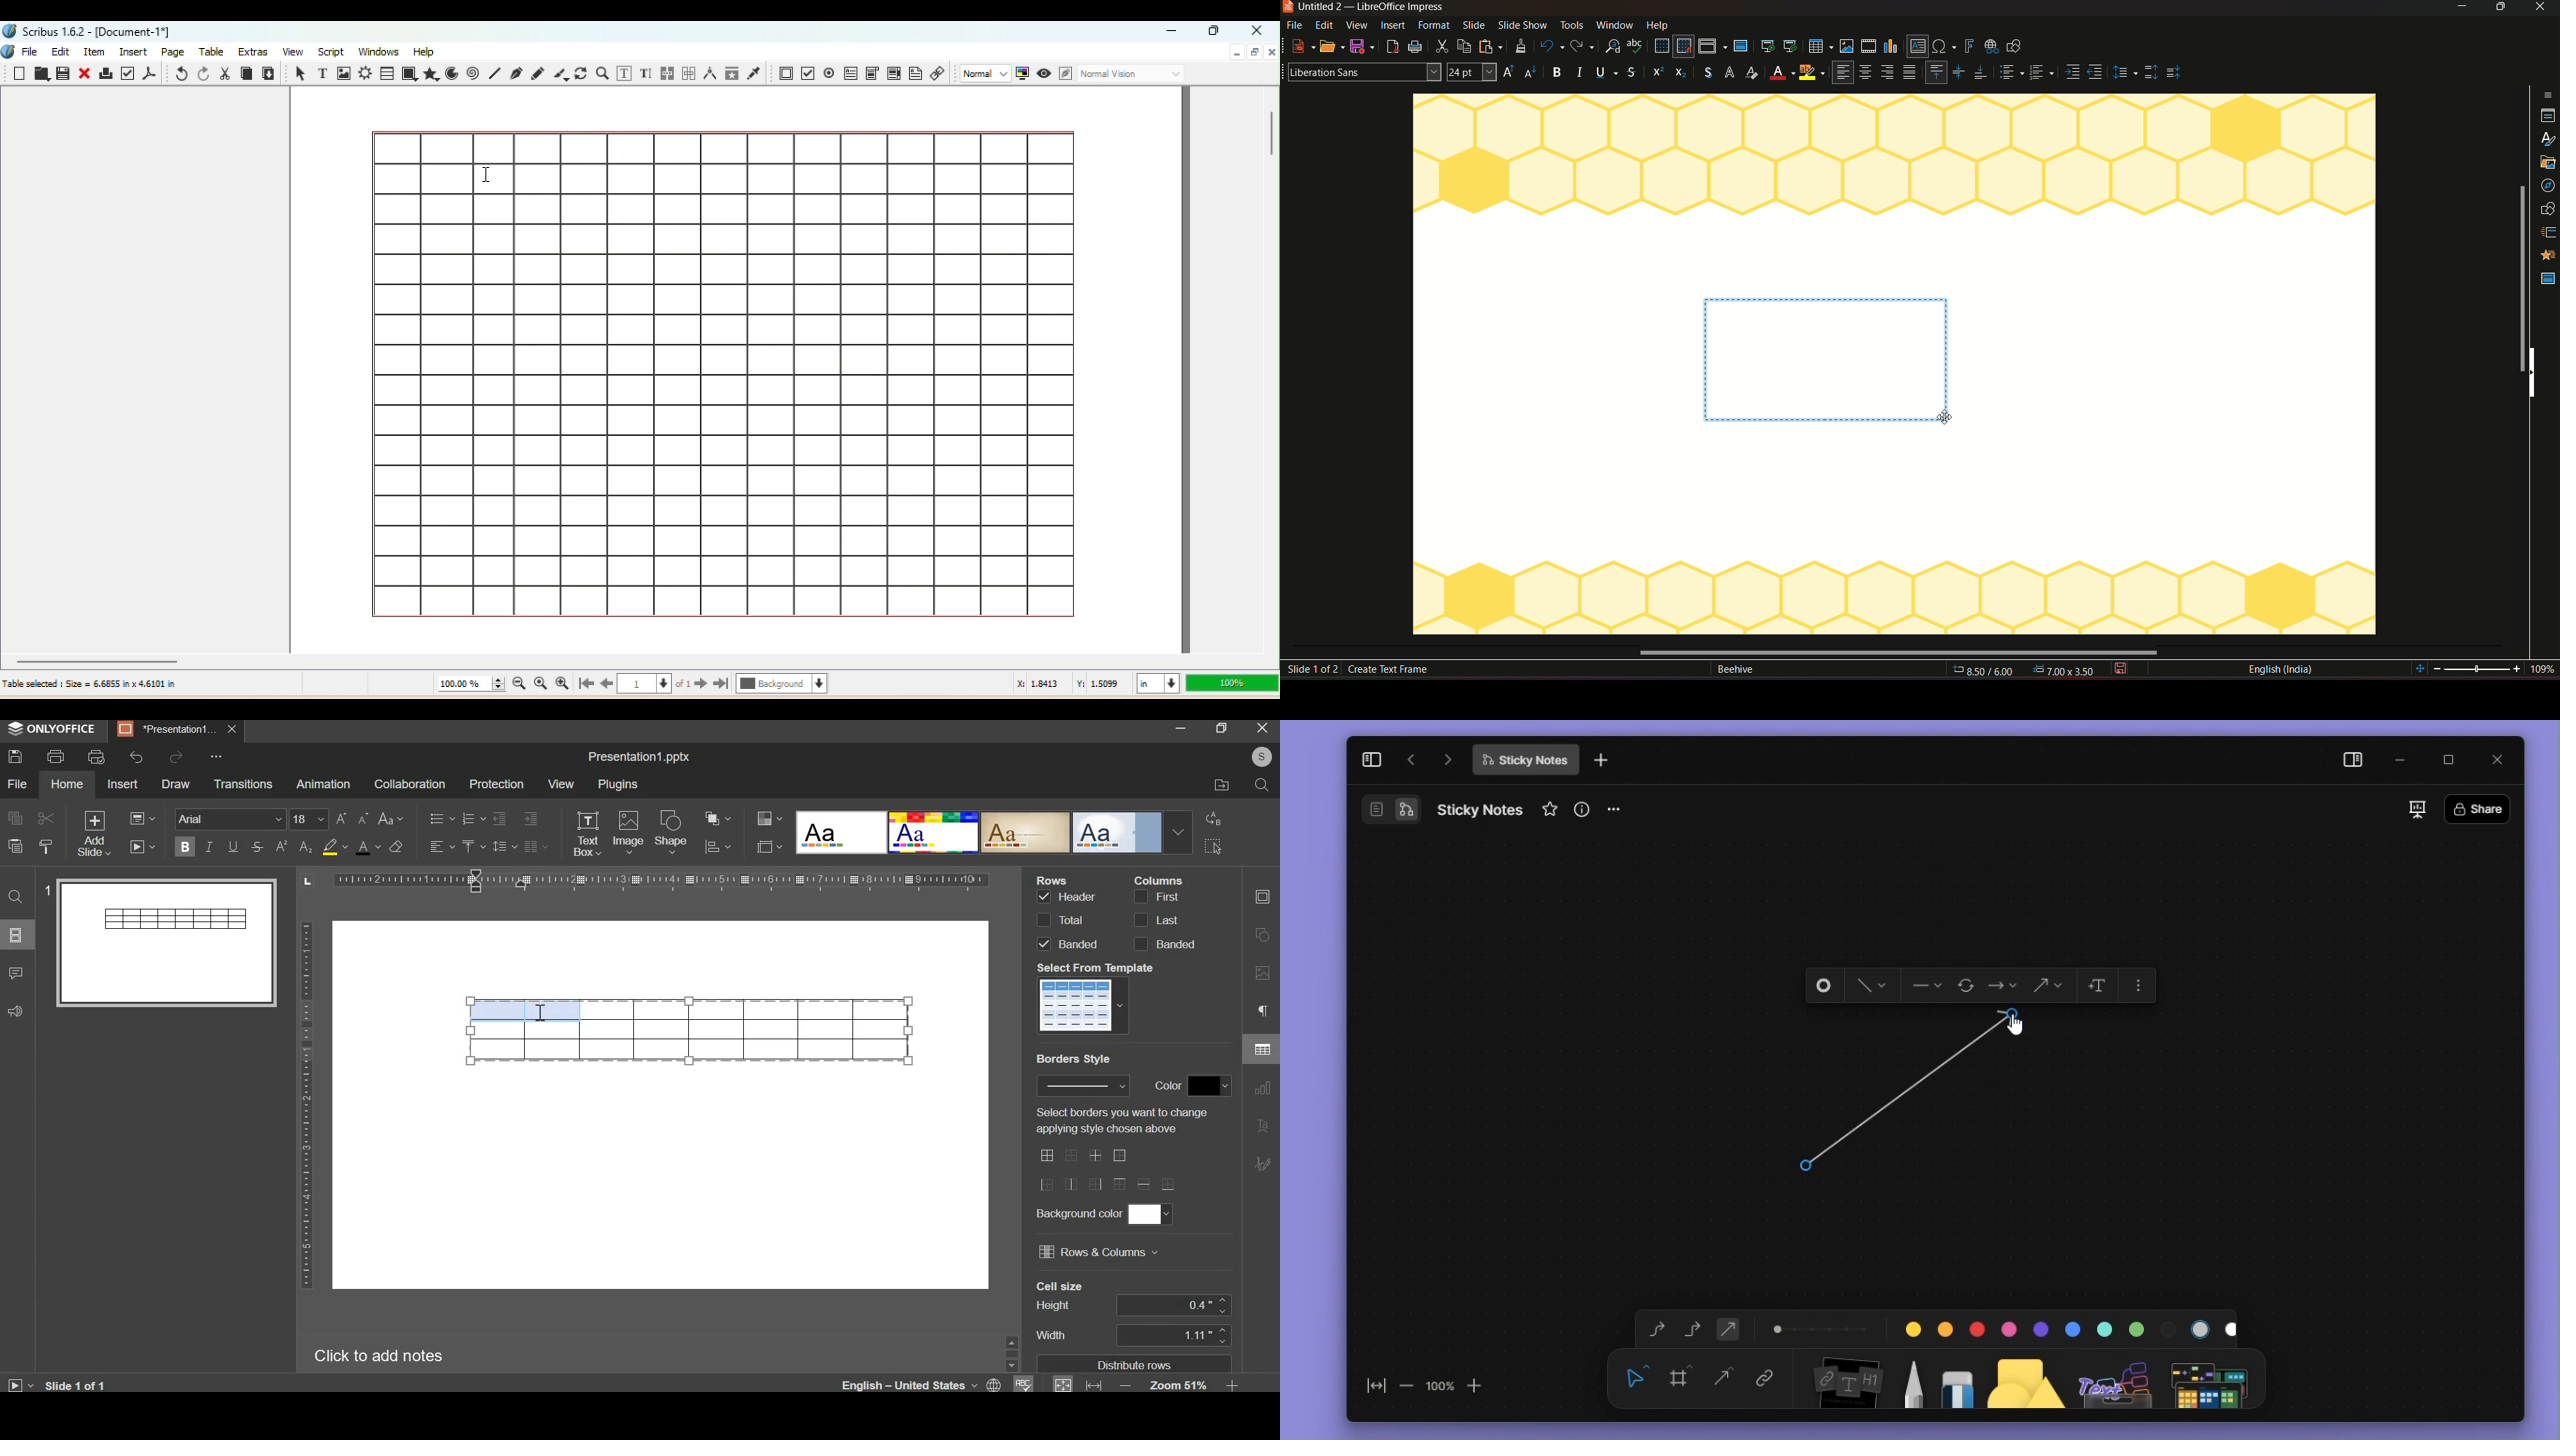  What do you see at coordinates (214, 757) in the screenshot?
I see `More` at bounding box center [214, 757].